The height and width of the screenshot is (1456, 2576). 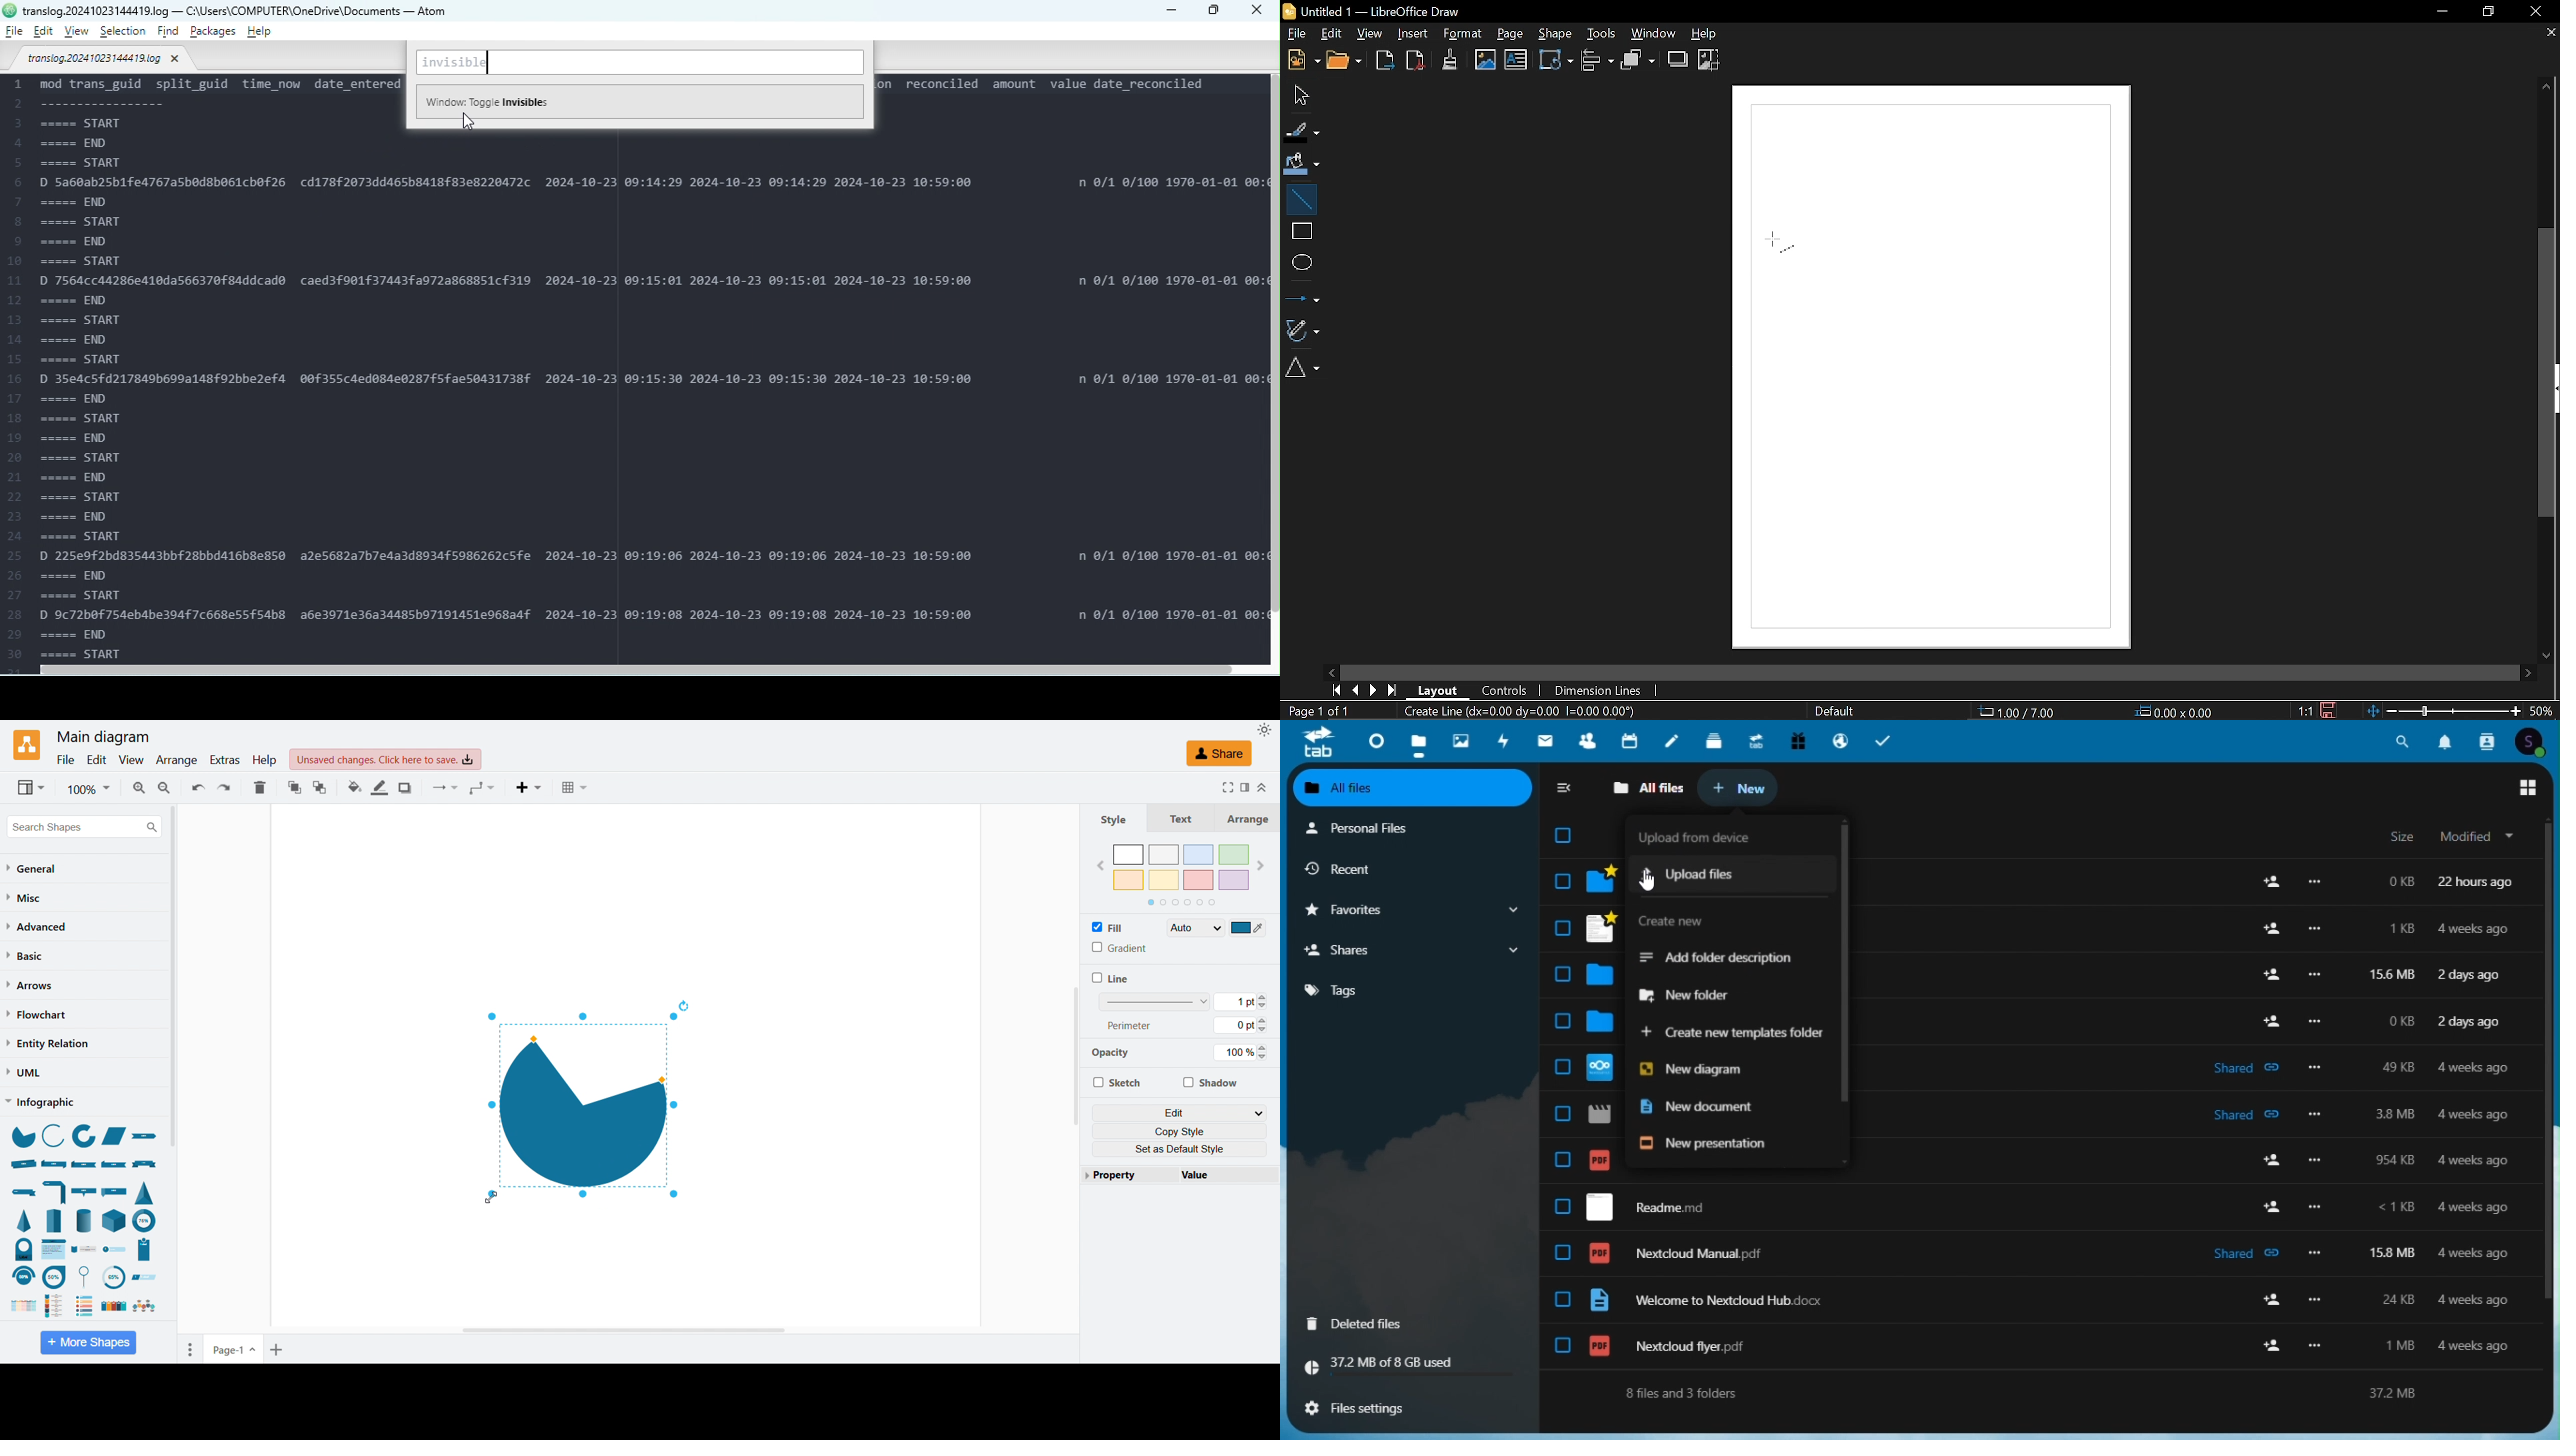 What do you see at coordinates (1559, 1113) in the screenshot?
I see `check box` at bounding box center [1559, 1113].